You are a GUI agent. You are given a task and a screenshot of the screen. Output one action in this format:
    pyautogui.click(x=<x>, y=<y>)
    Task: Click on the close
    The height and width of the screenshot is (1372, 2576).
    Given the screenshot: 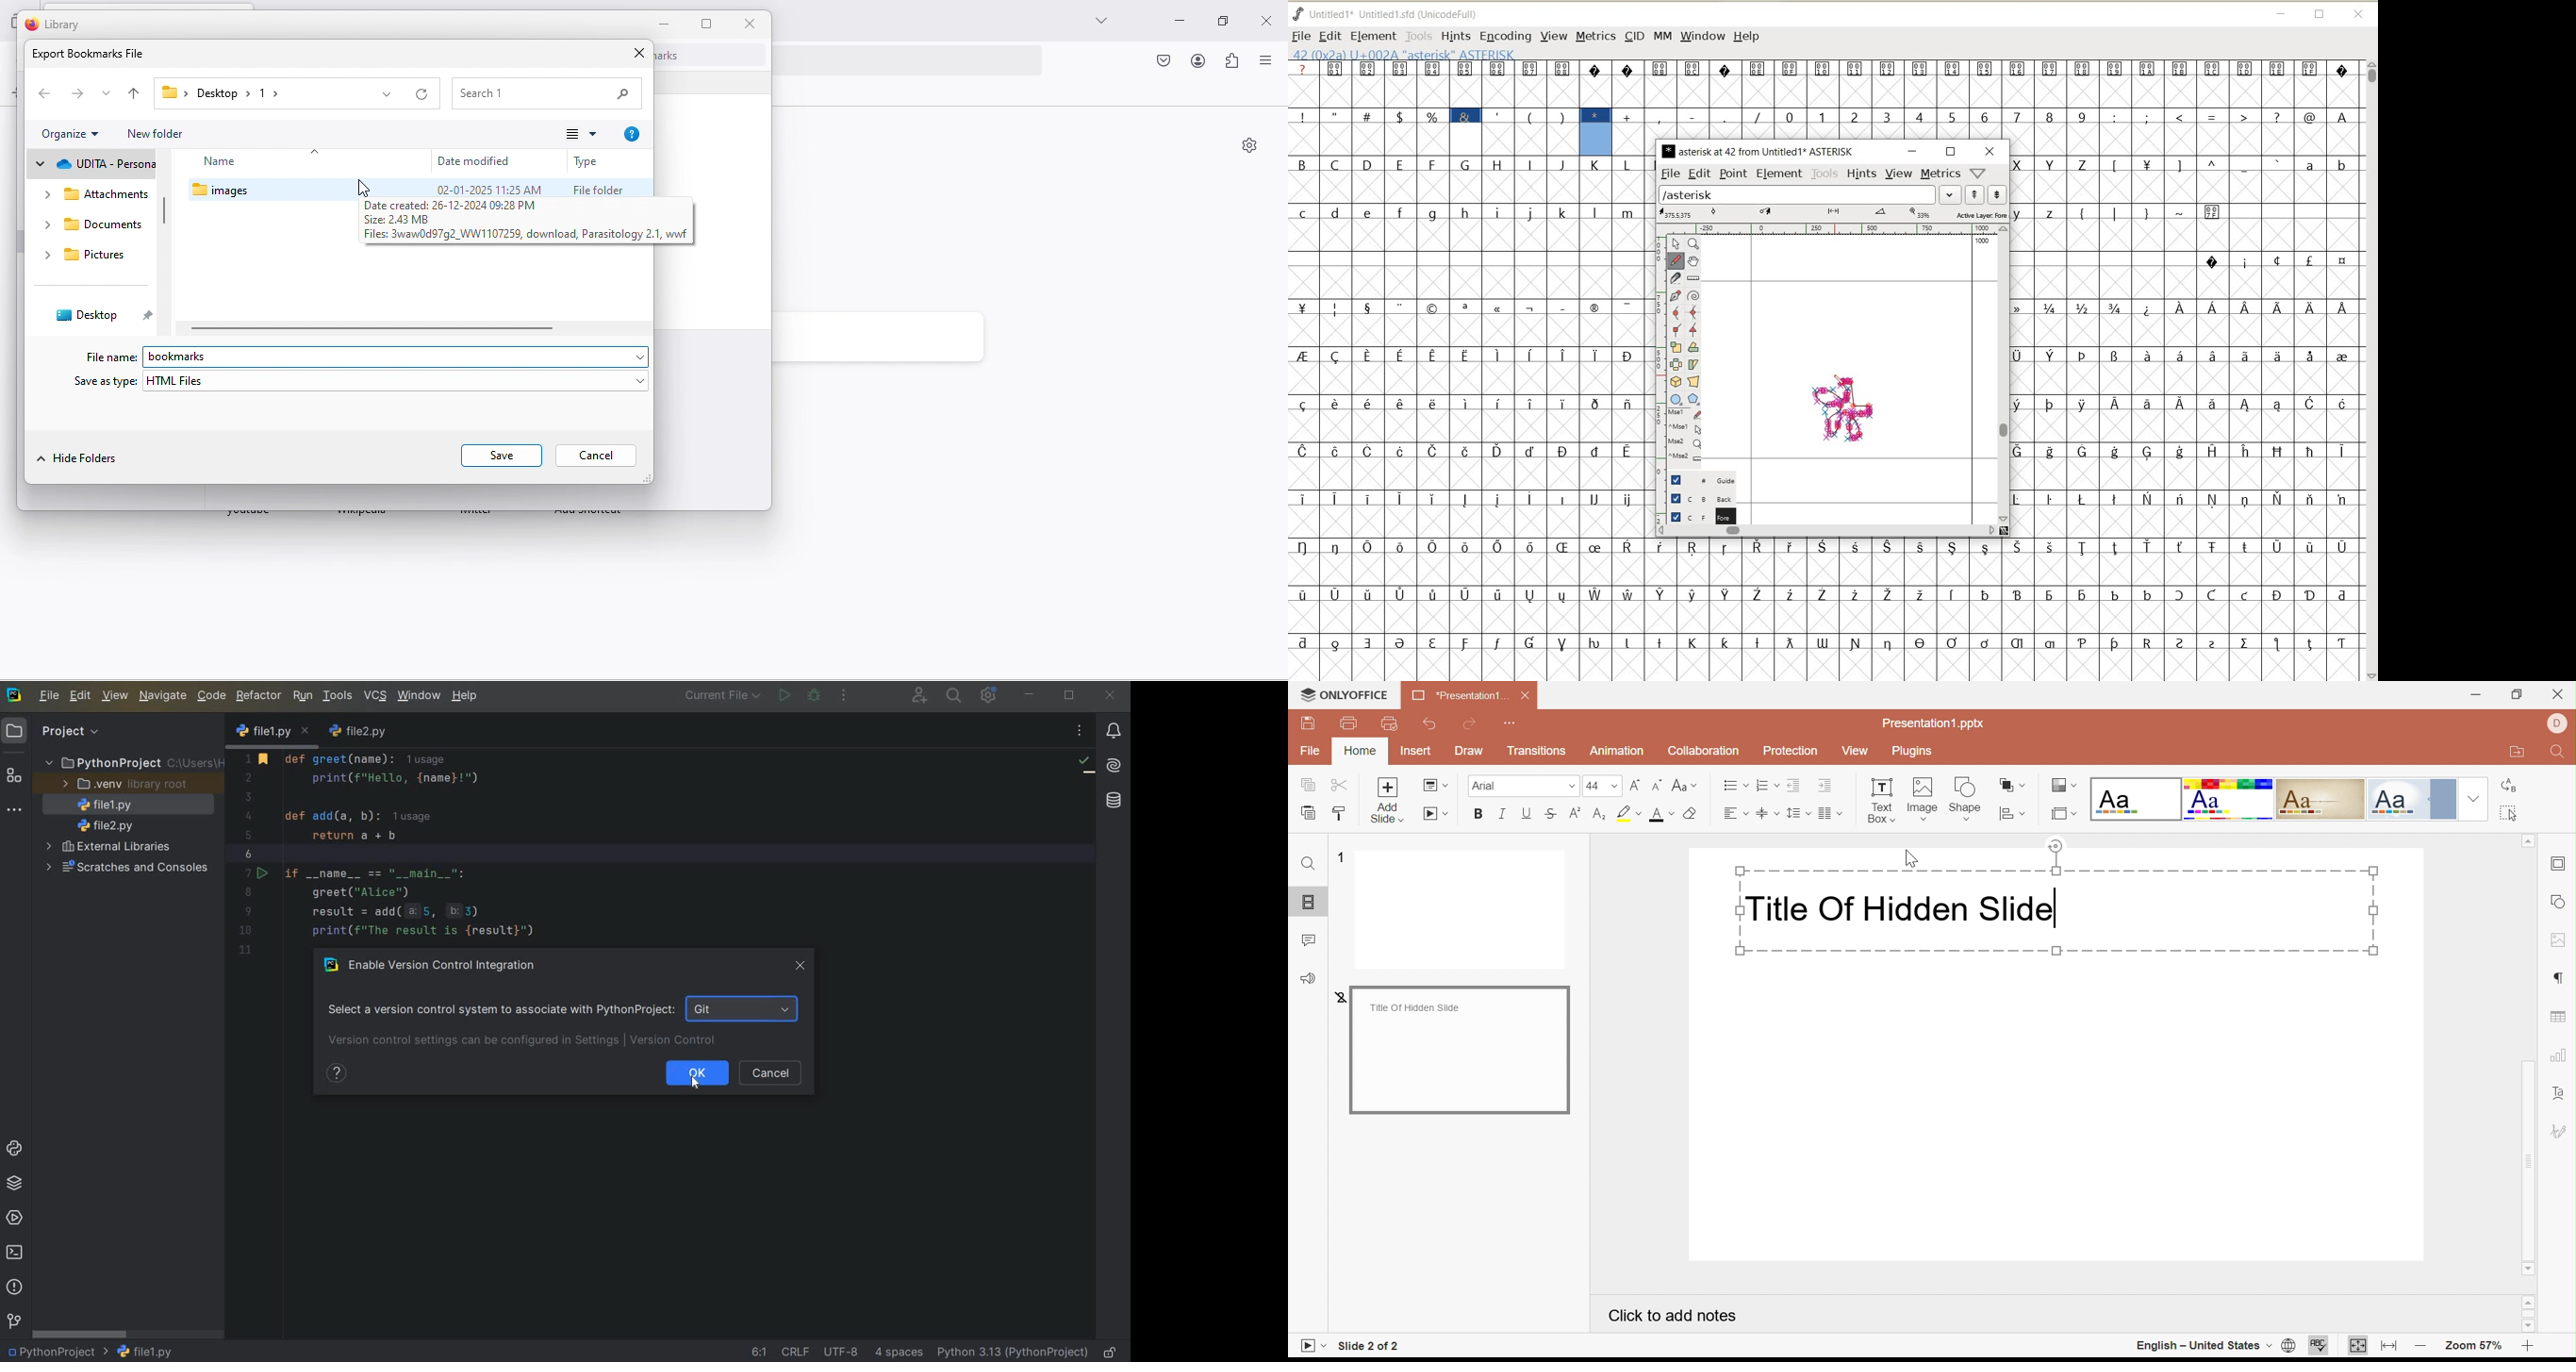 What is the action you would take?
    pyautogui.click(x=1113, y=696)
    